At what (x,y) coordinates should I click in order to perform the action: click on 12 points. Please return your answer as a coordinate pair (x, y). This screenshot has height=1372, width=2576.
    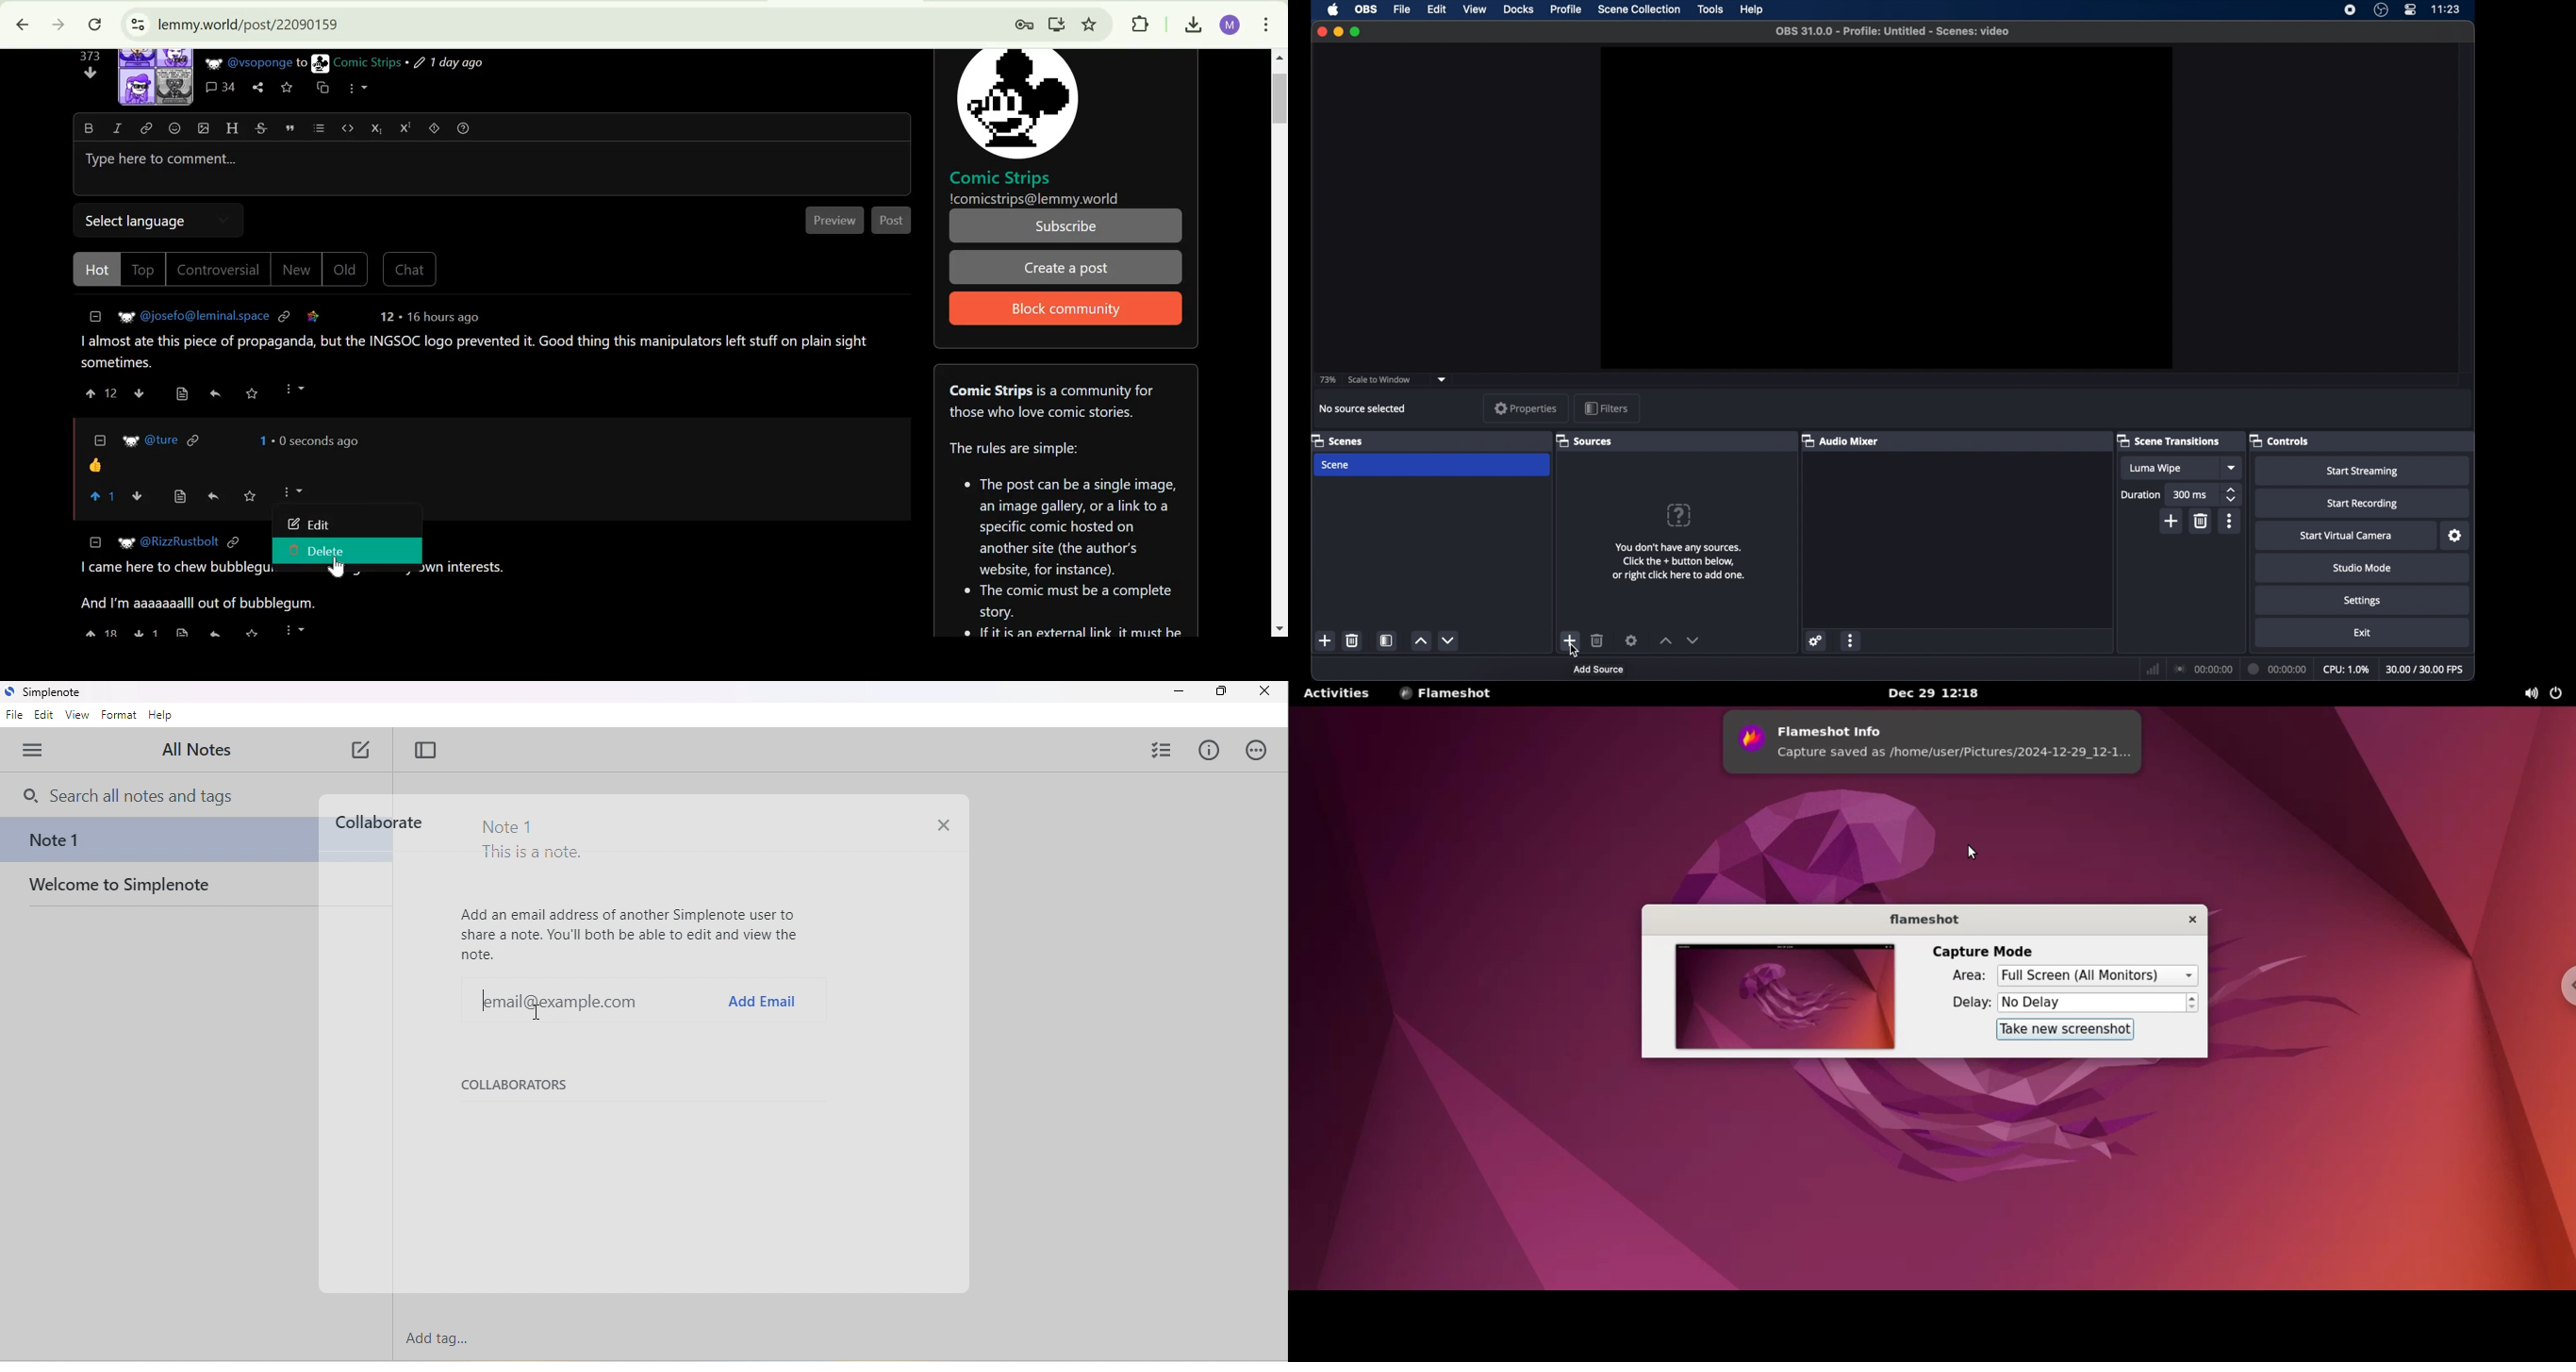
    Looking at the image, I should click on (112, 394).